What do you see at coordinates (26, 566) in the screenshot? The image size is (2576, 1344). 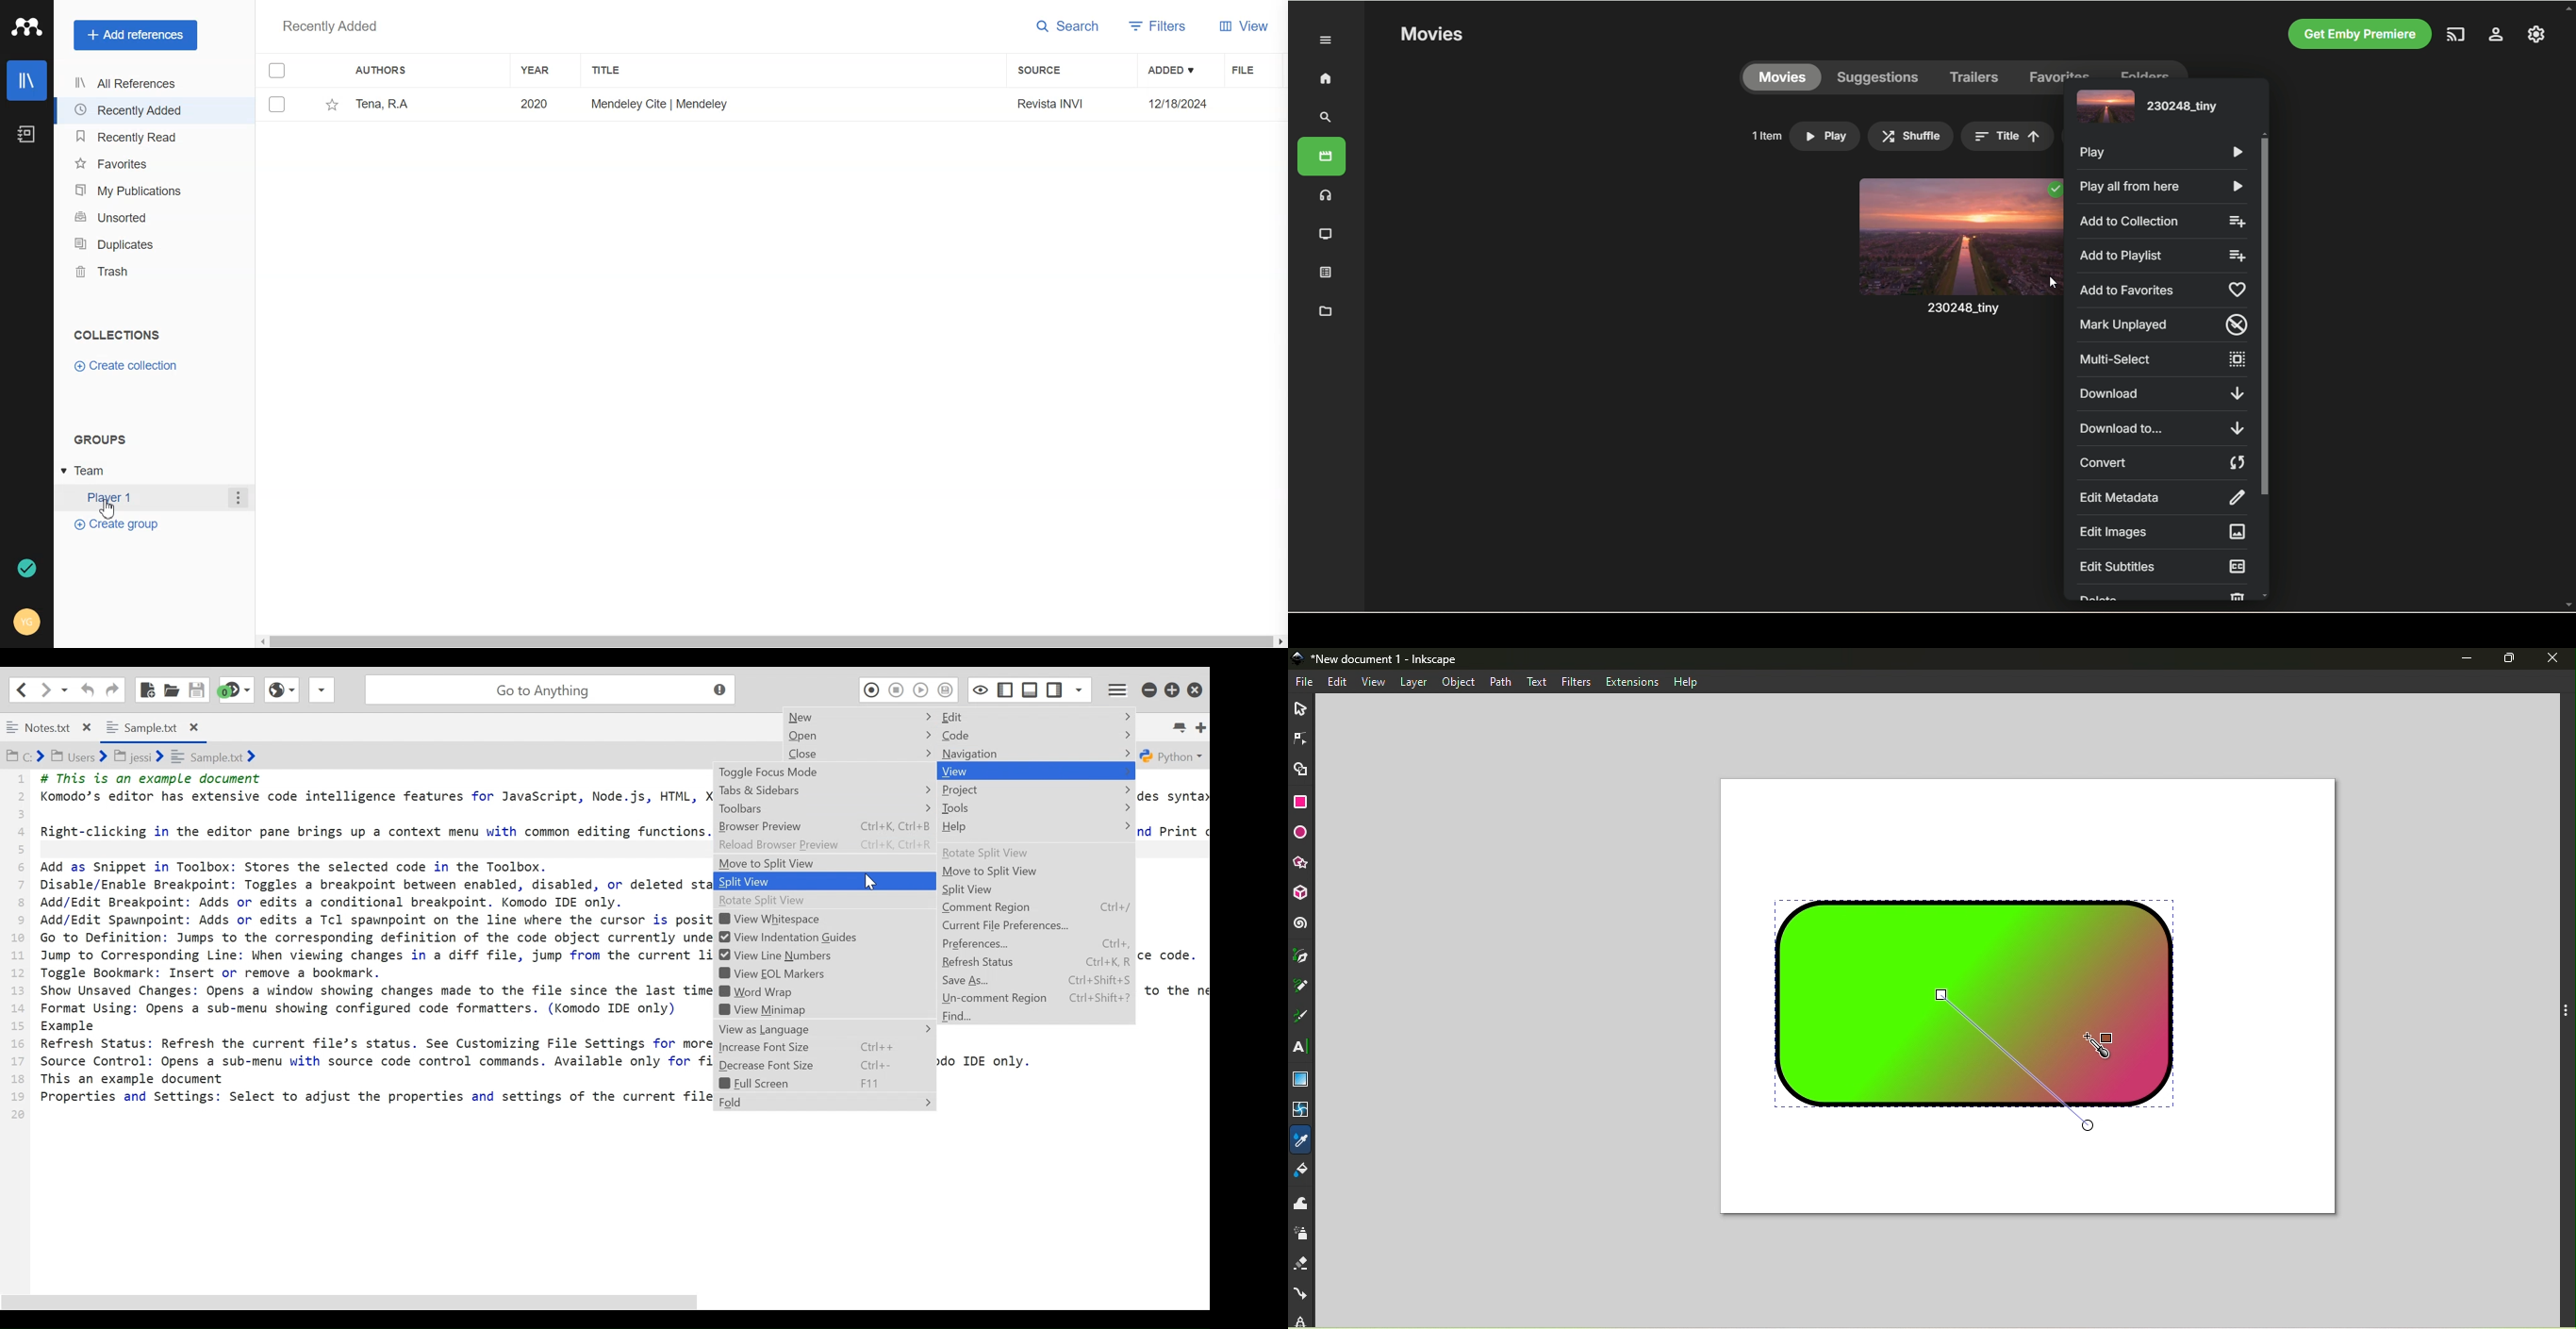 I see `Auto Sync` at bounding box center [26, 566].